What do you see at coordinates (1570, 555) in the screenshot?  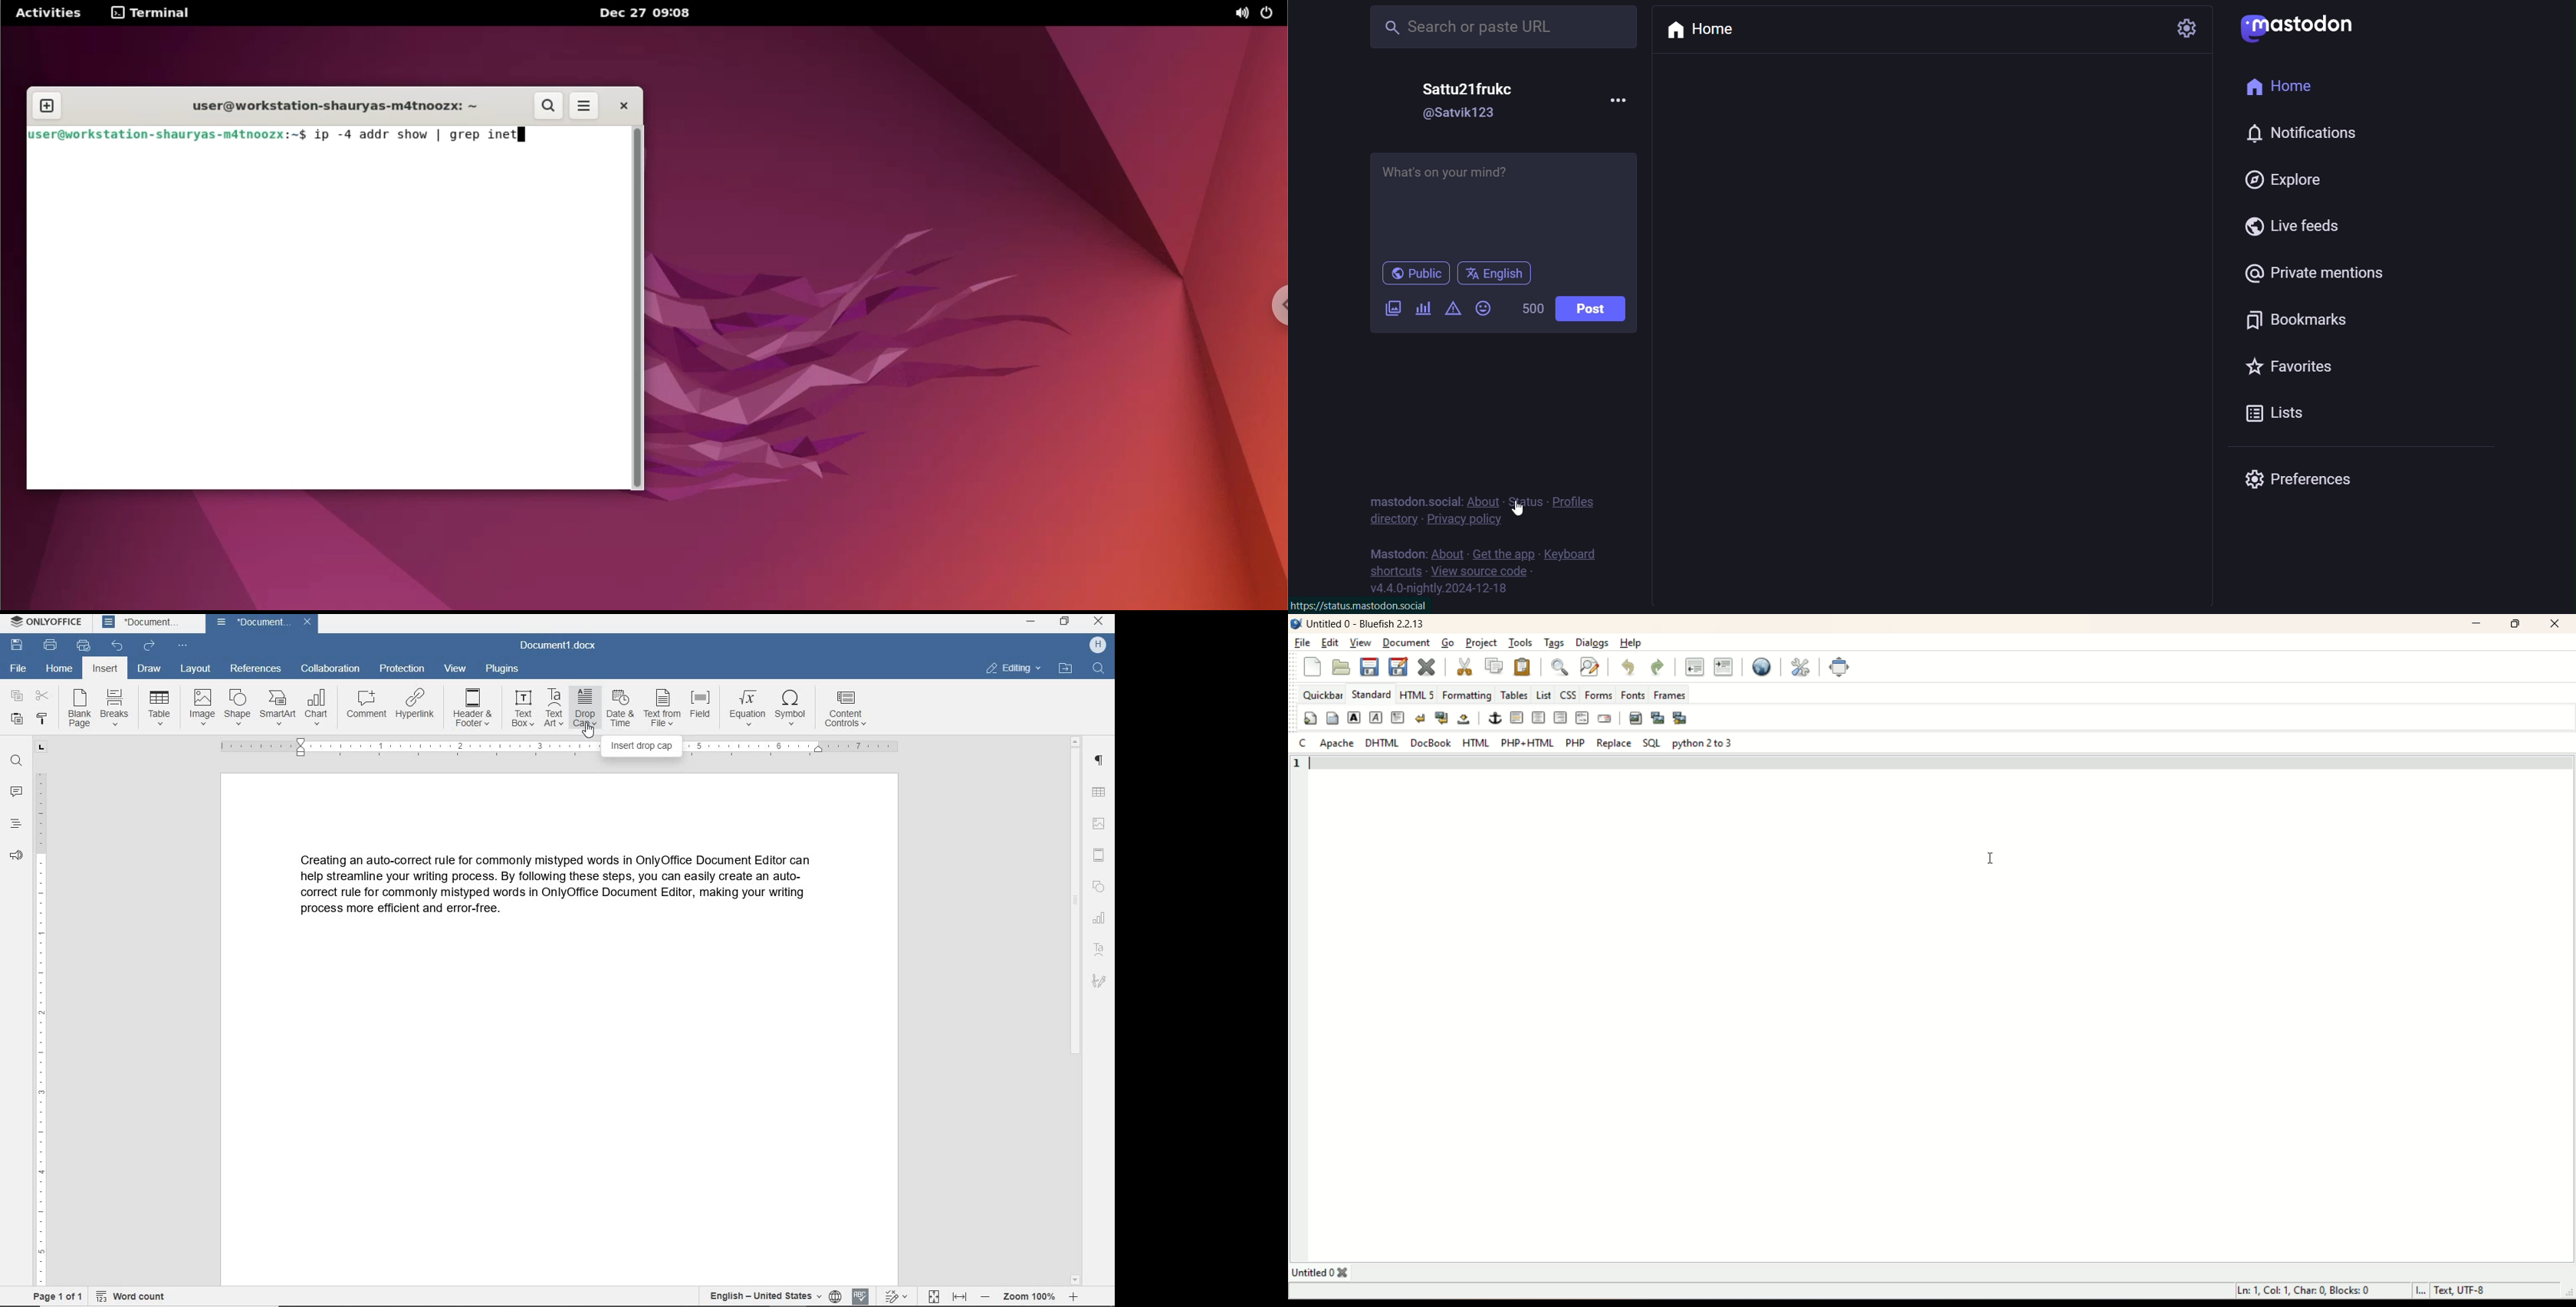 I see `keyboard` at bounding box center [1570, 555].